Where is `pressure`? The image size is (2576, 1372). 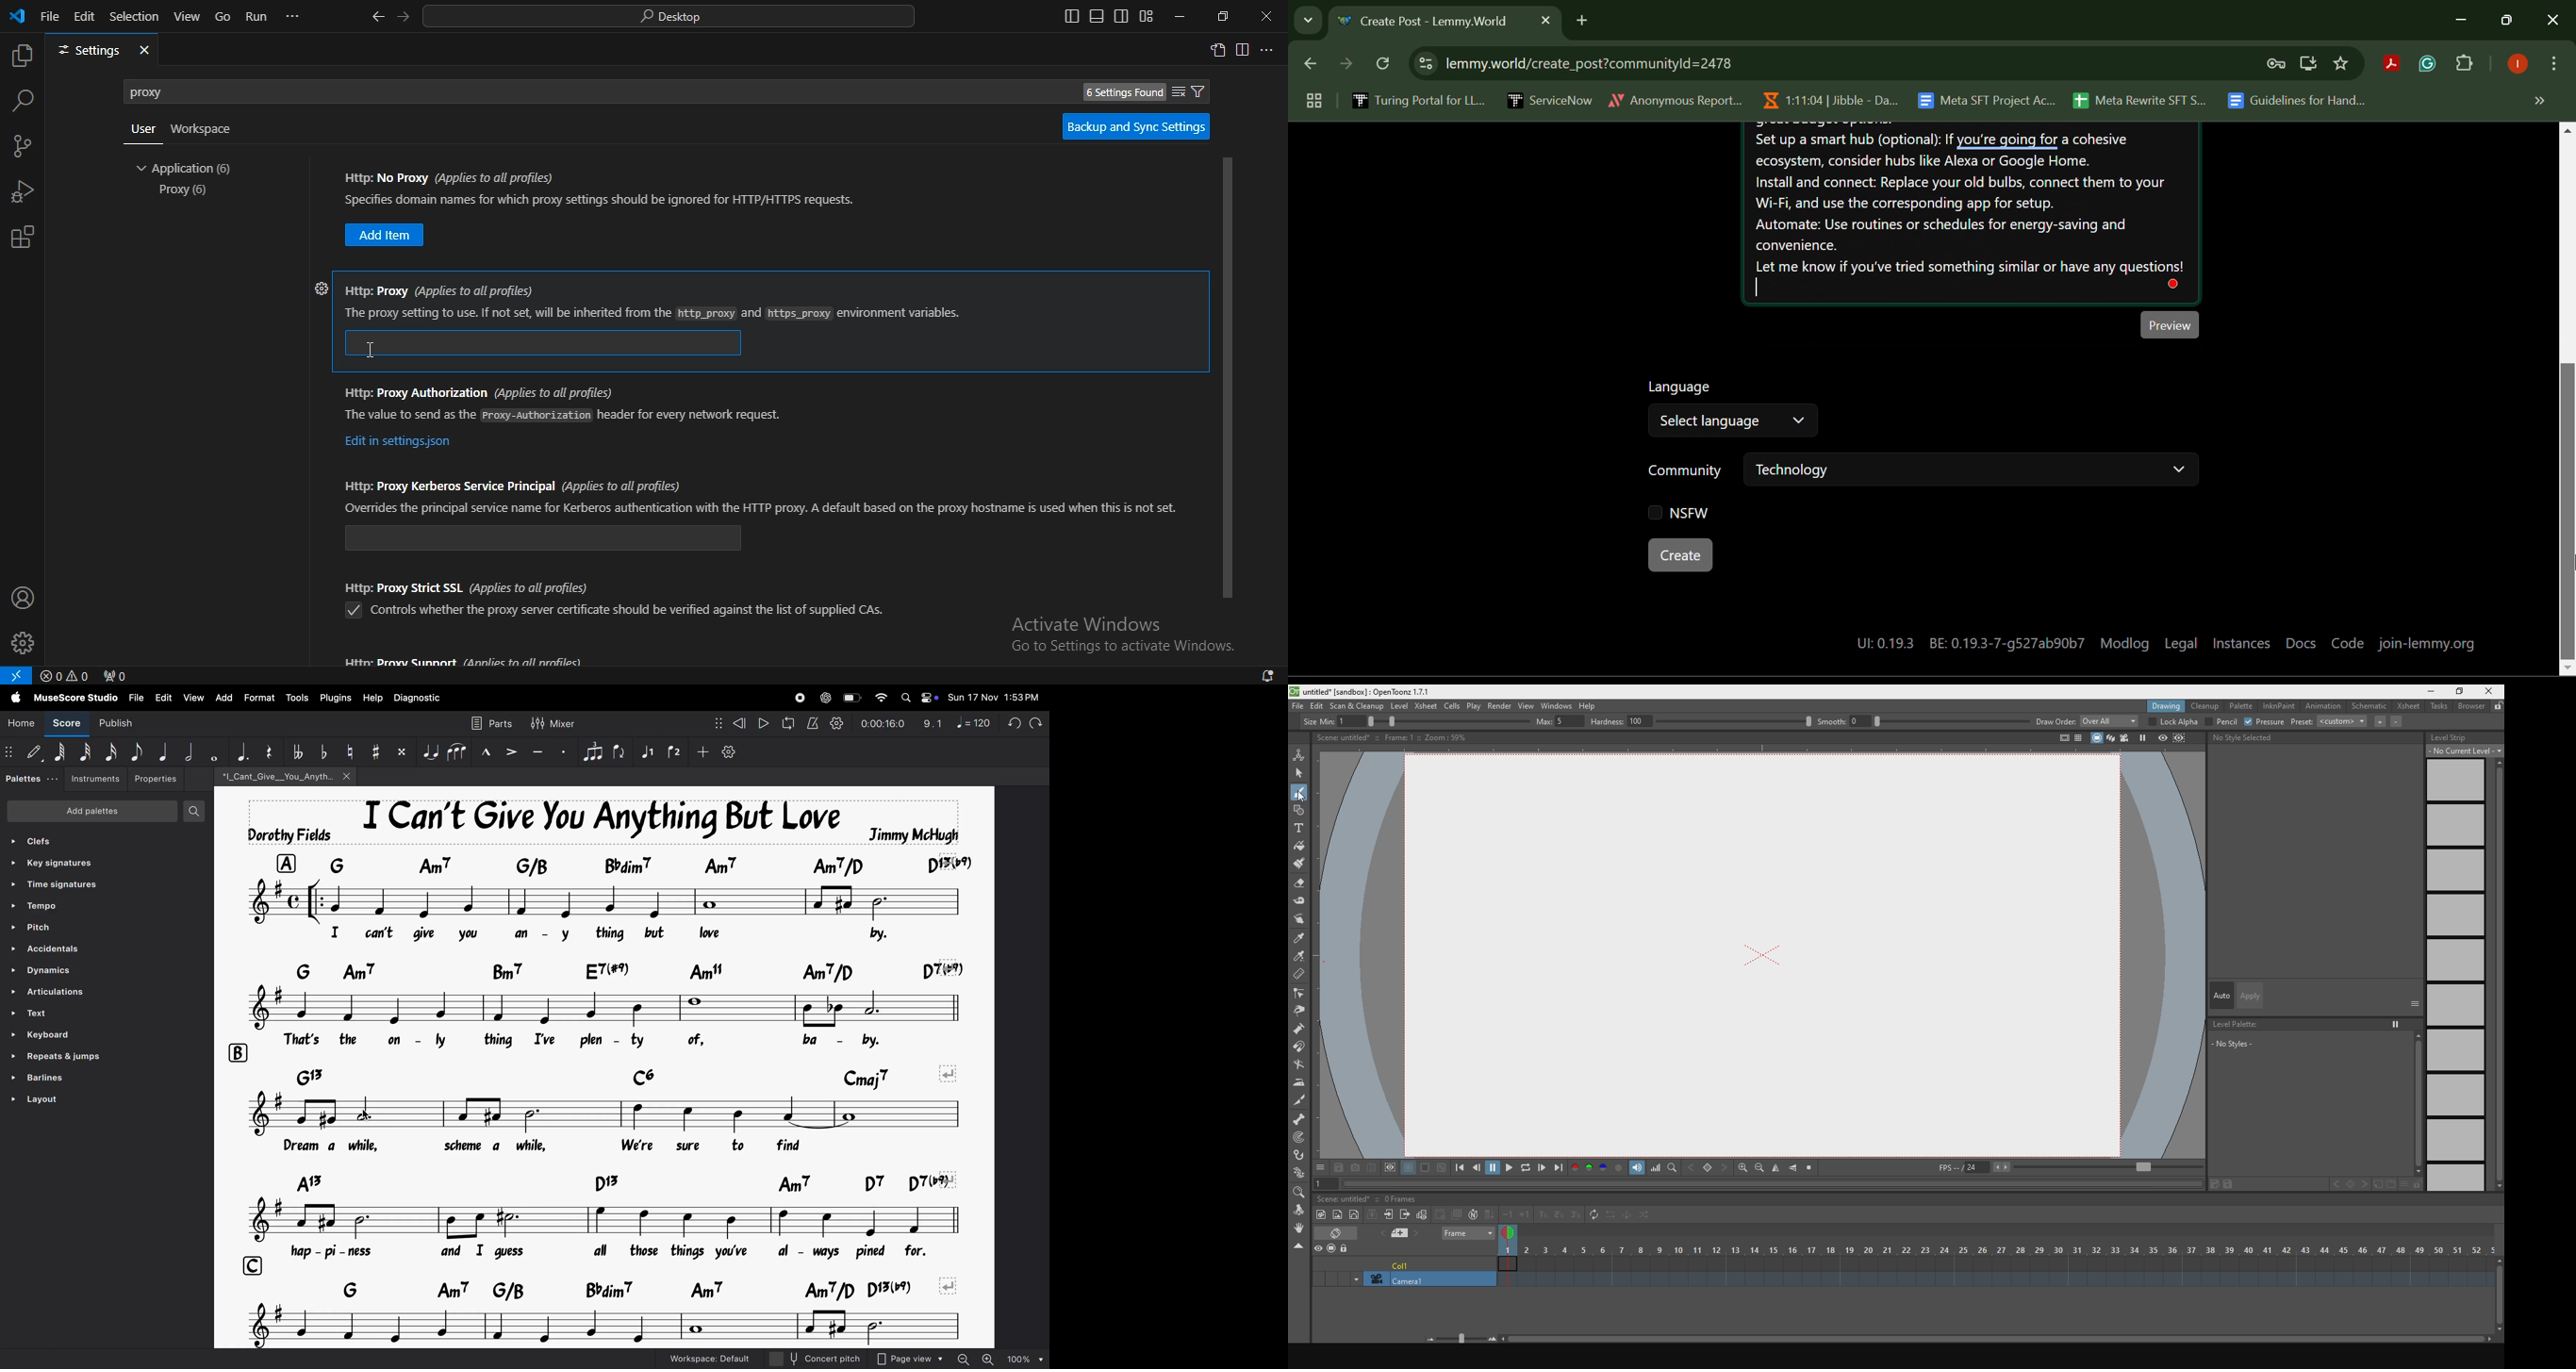
pressure is located at coordinates (2266, 722).